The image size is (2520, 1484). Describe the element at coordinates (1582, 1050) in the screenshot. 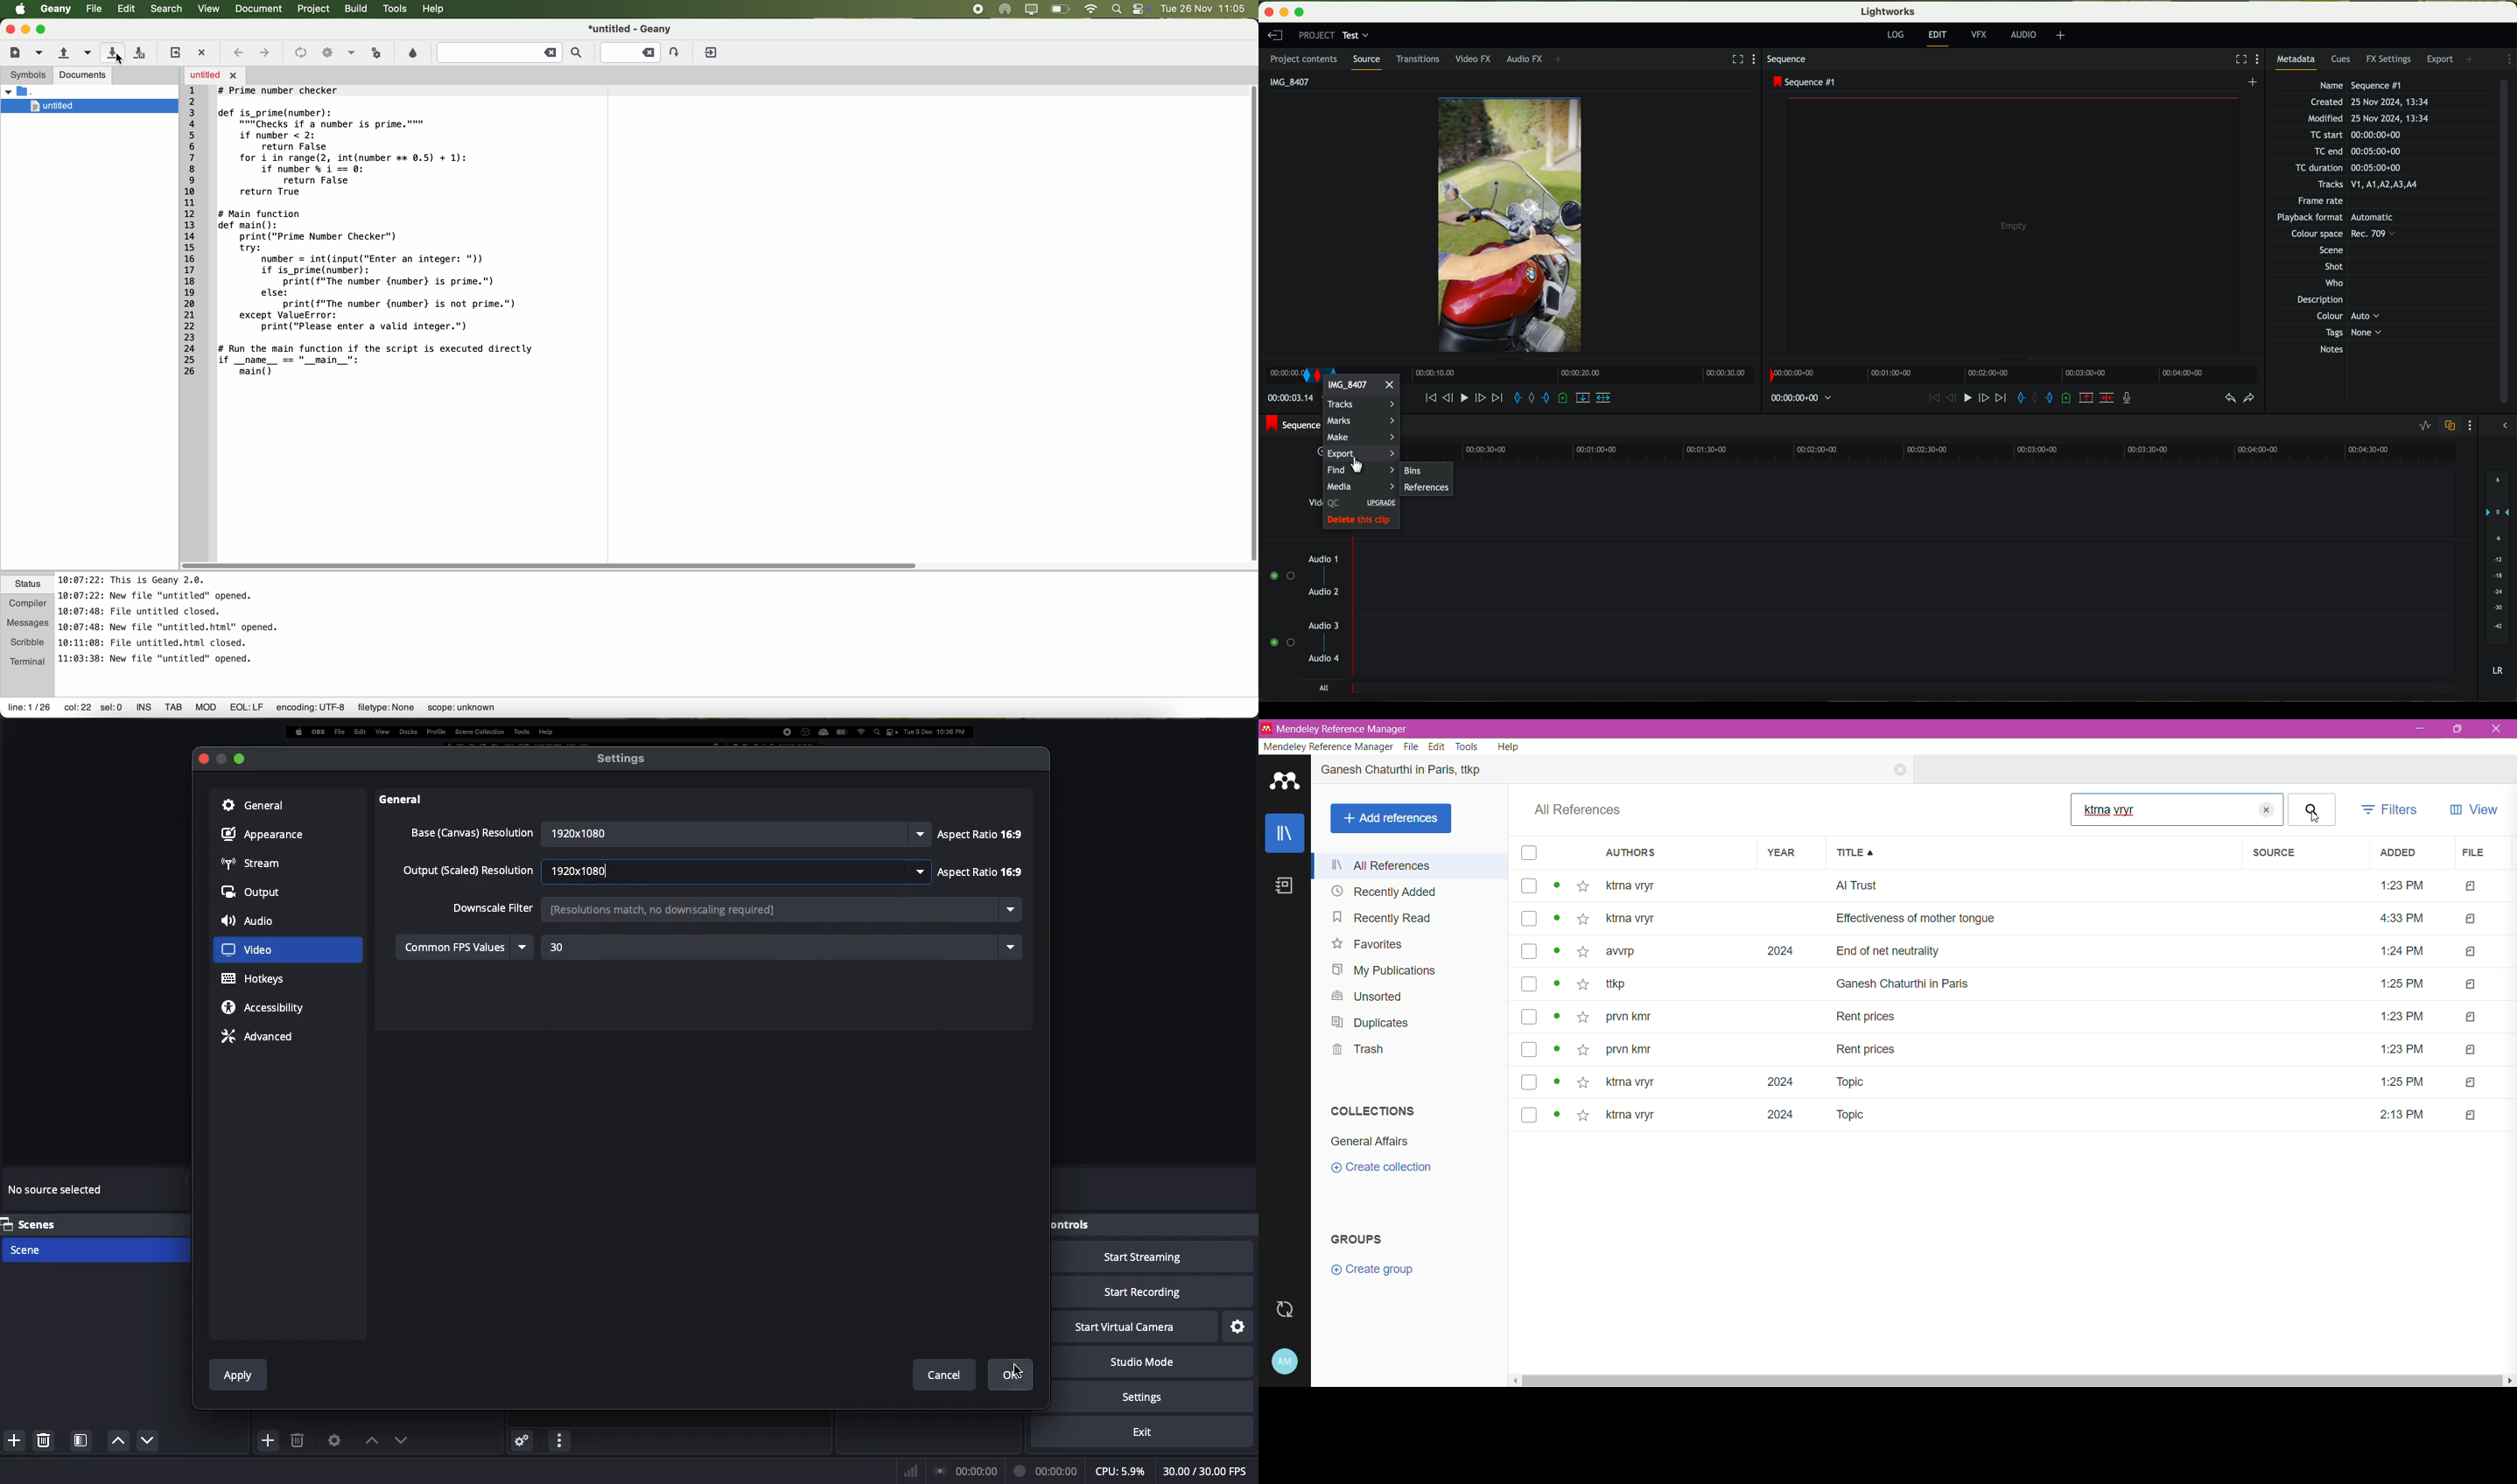

I see `add to favorites` at that location.